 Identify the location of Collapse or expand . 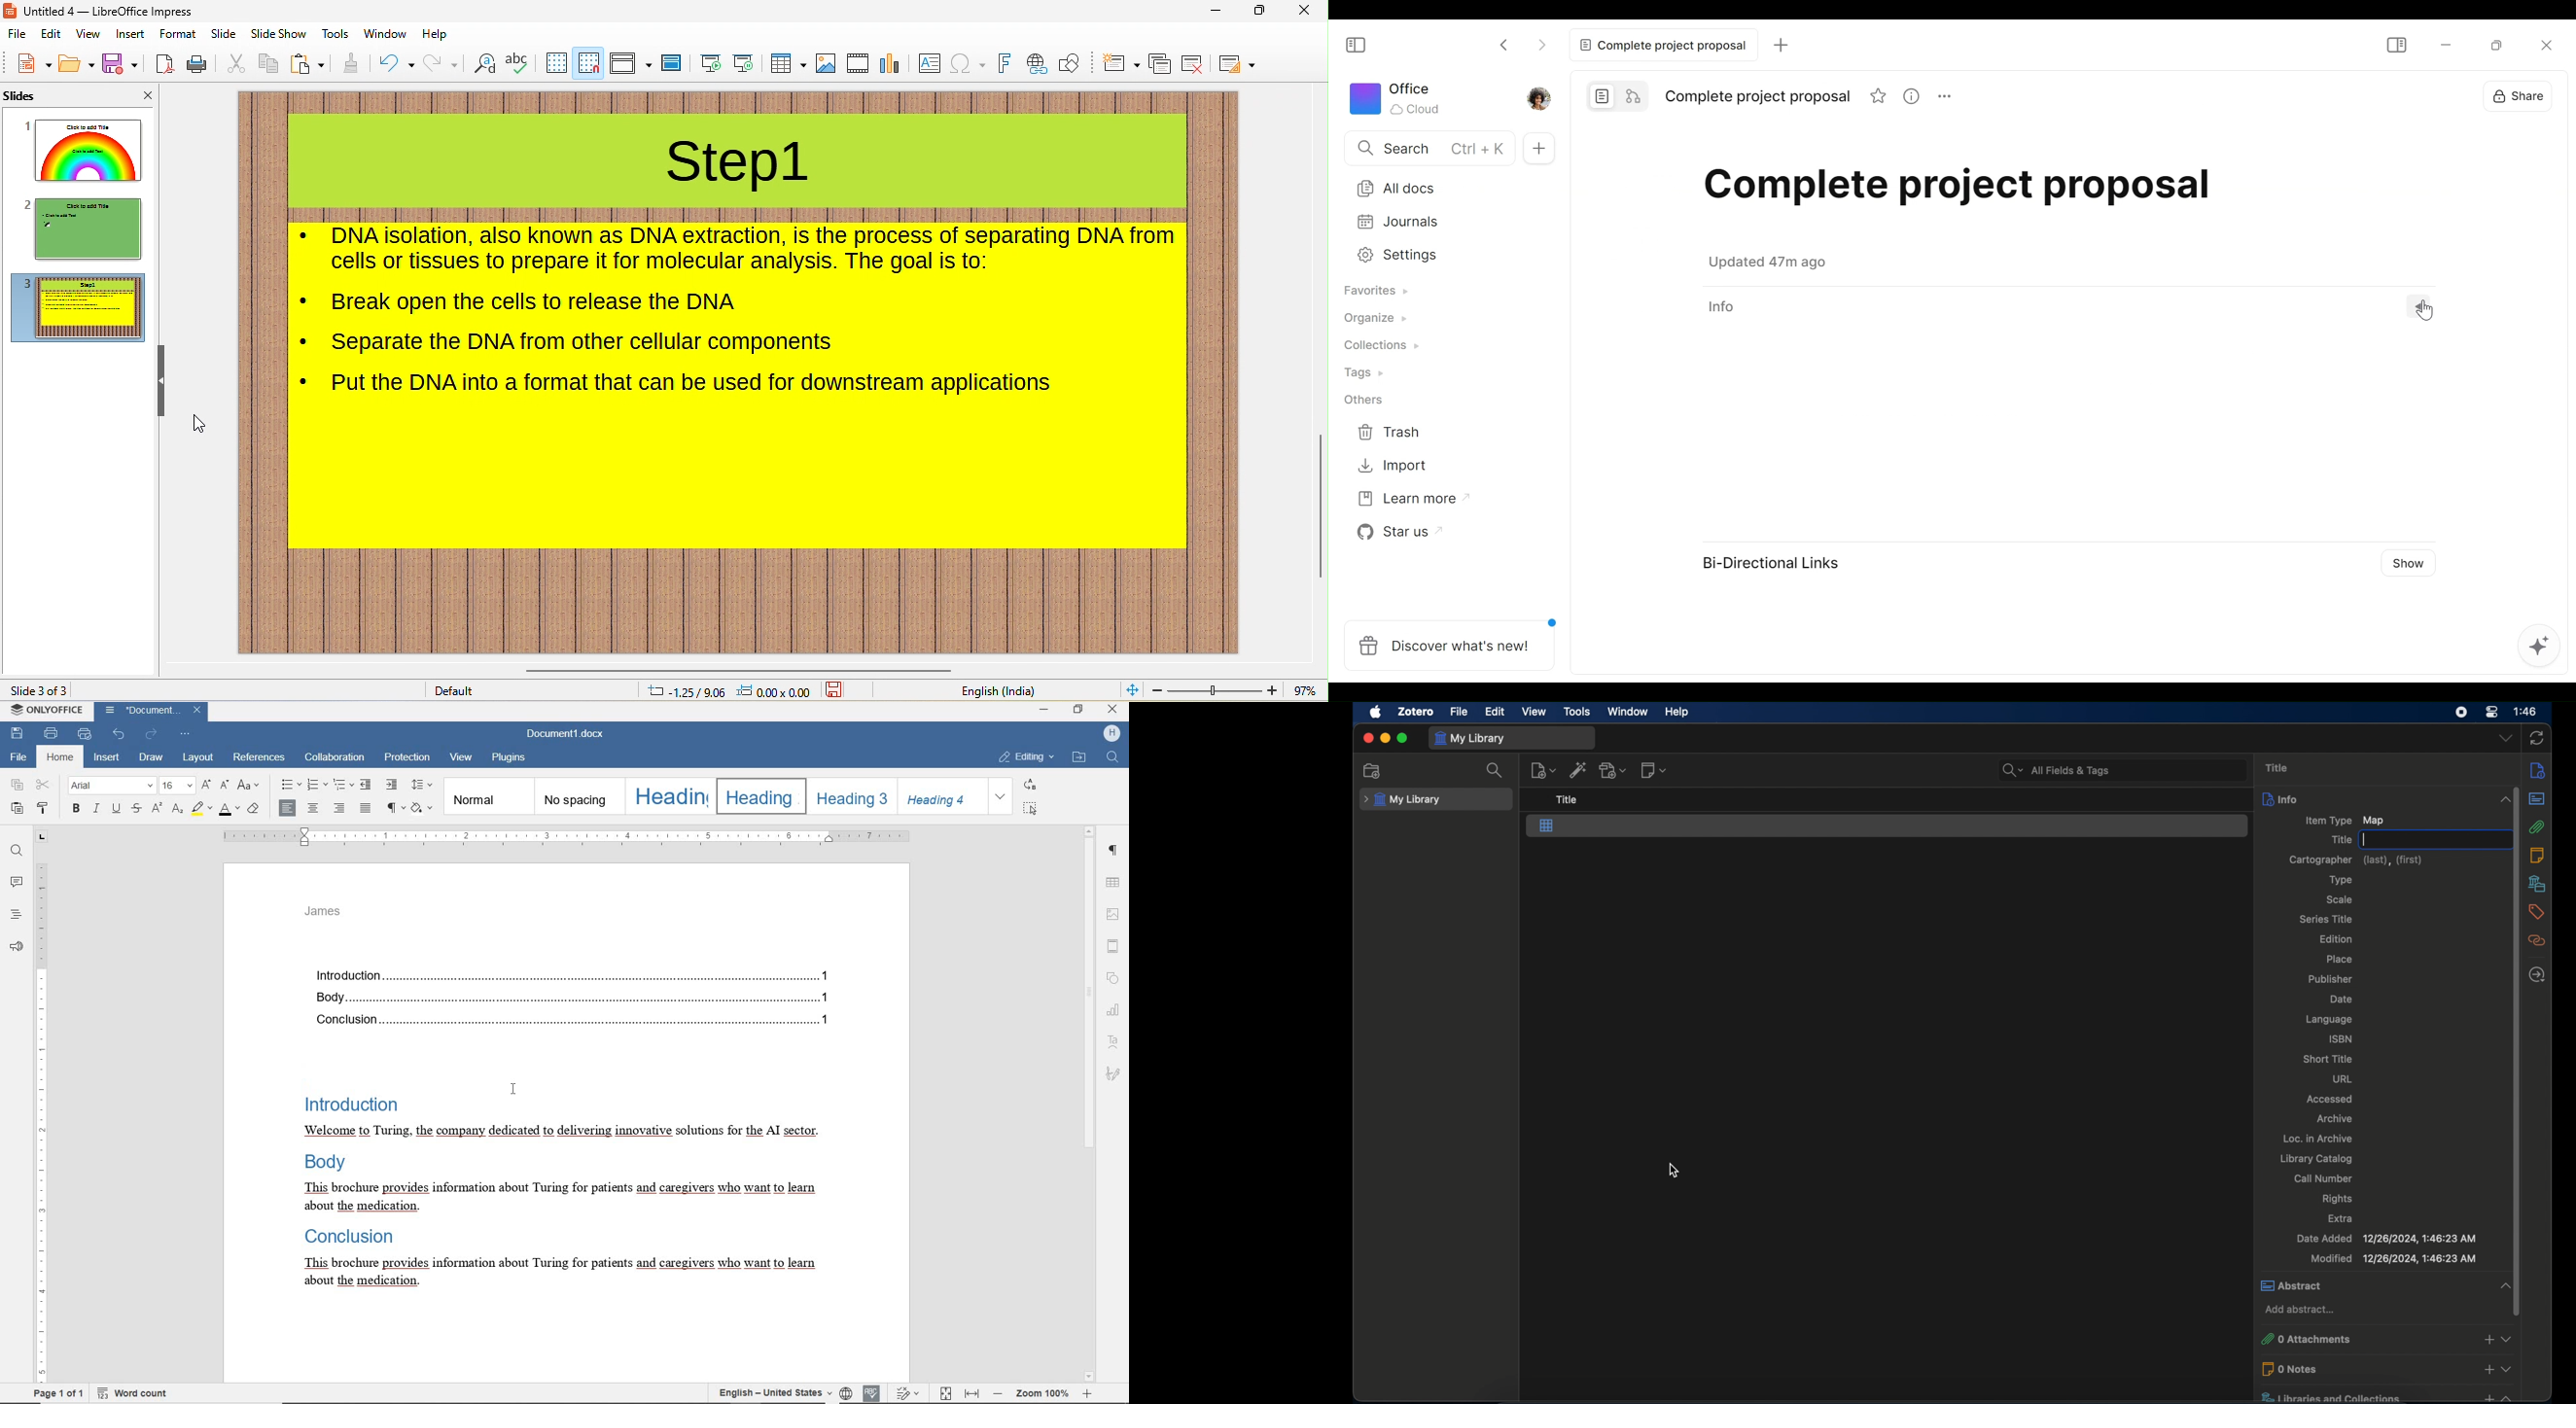
(2508, 1368).